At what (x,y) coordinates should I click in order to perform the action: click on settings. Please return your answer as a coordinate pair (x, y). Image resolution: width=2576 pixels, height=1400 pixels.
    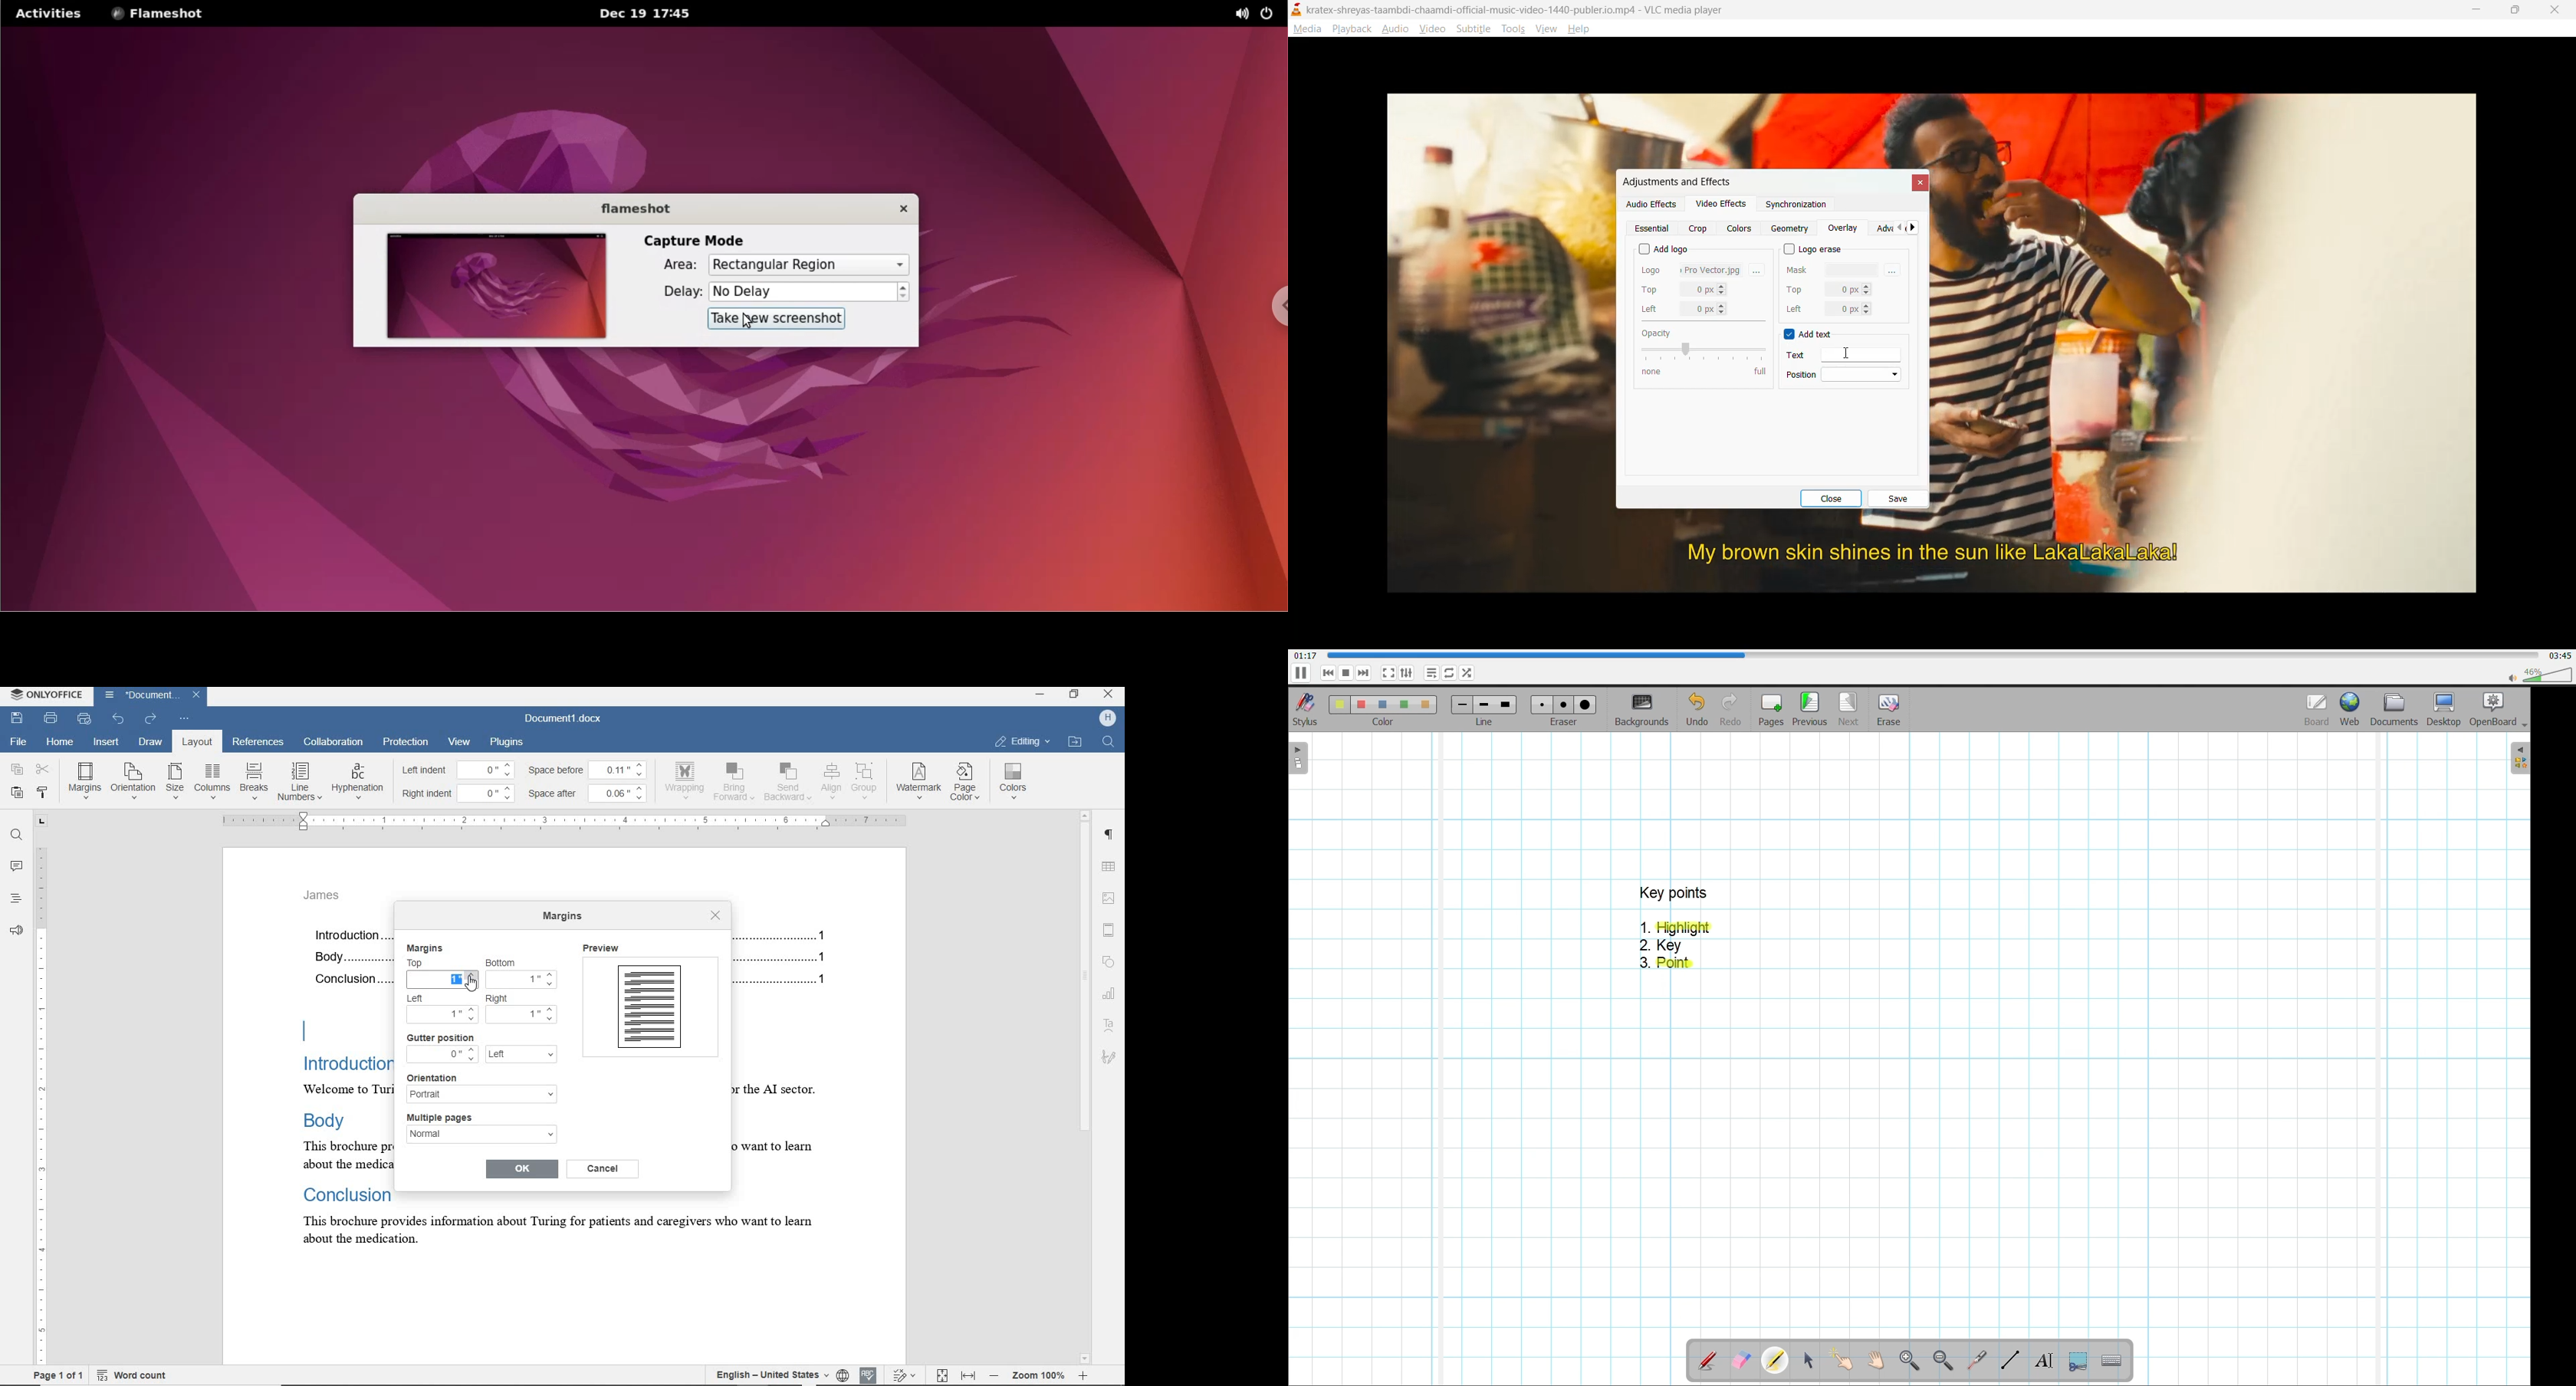
    Looking at the image, I should click on (1409, 673).